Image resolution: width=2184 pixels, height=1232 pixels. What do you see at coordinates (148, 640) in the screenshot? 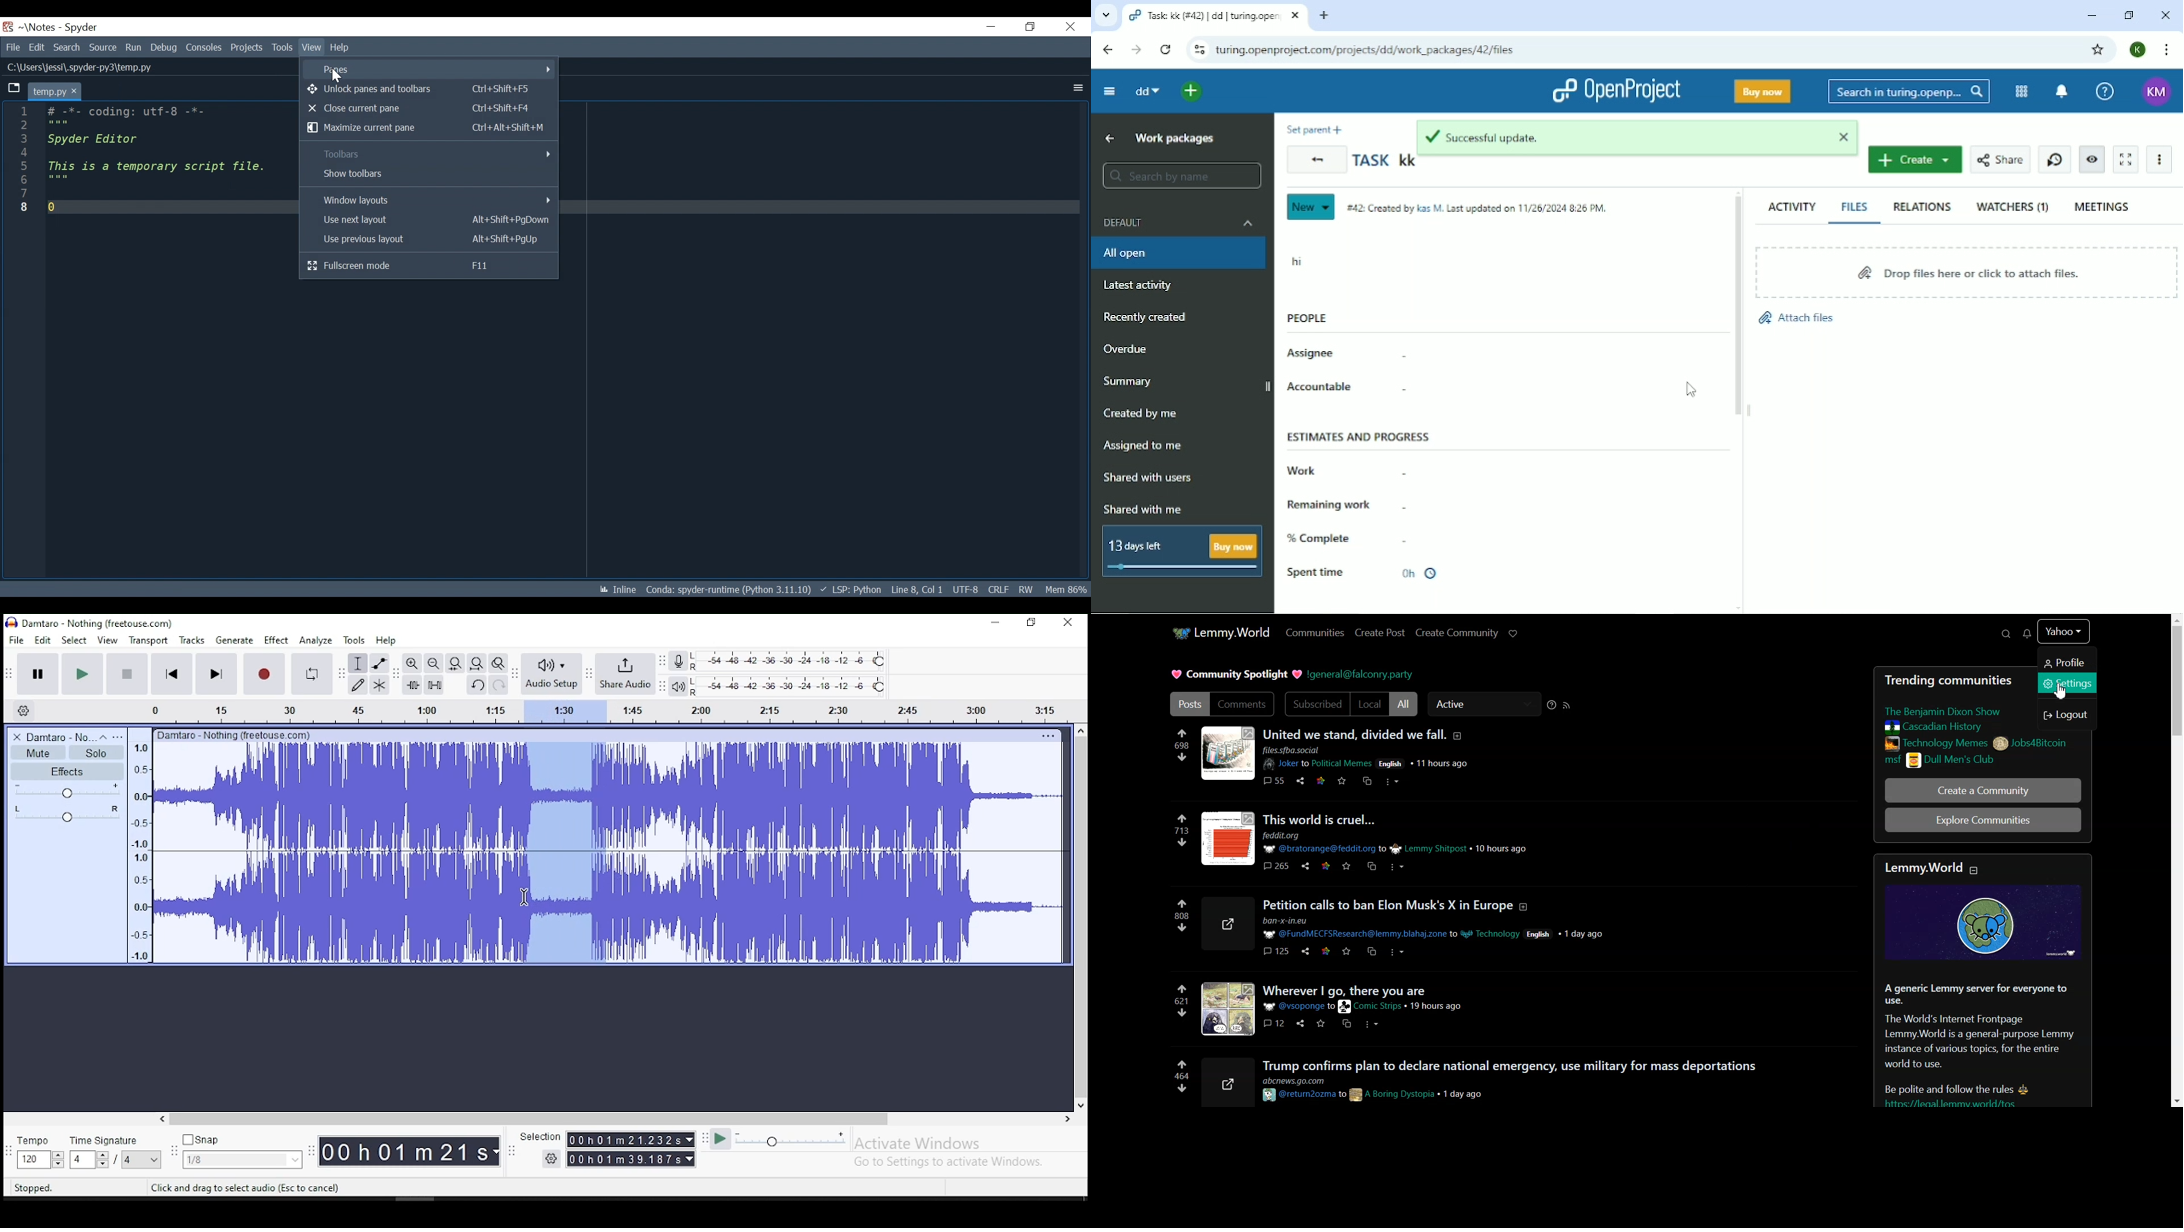
I see `transport` at bounding box center [148, 640].